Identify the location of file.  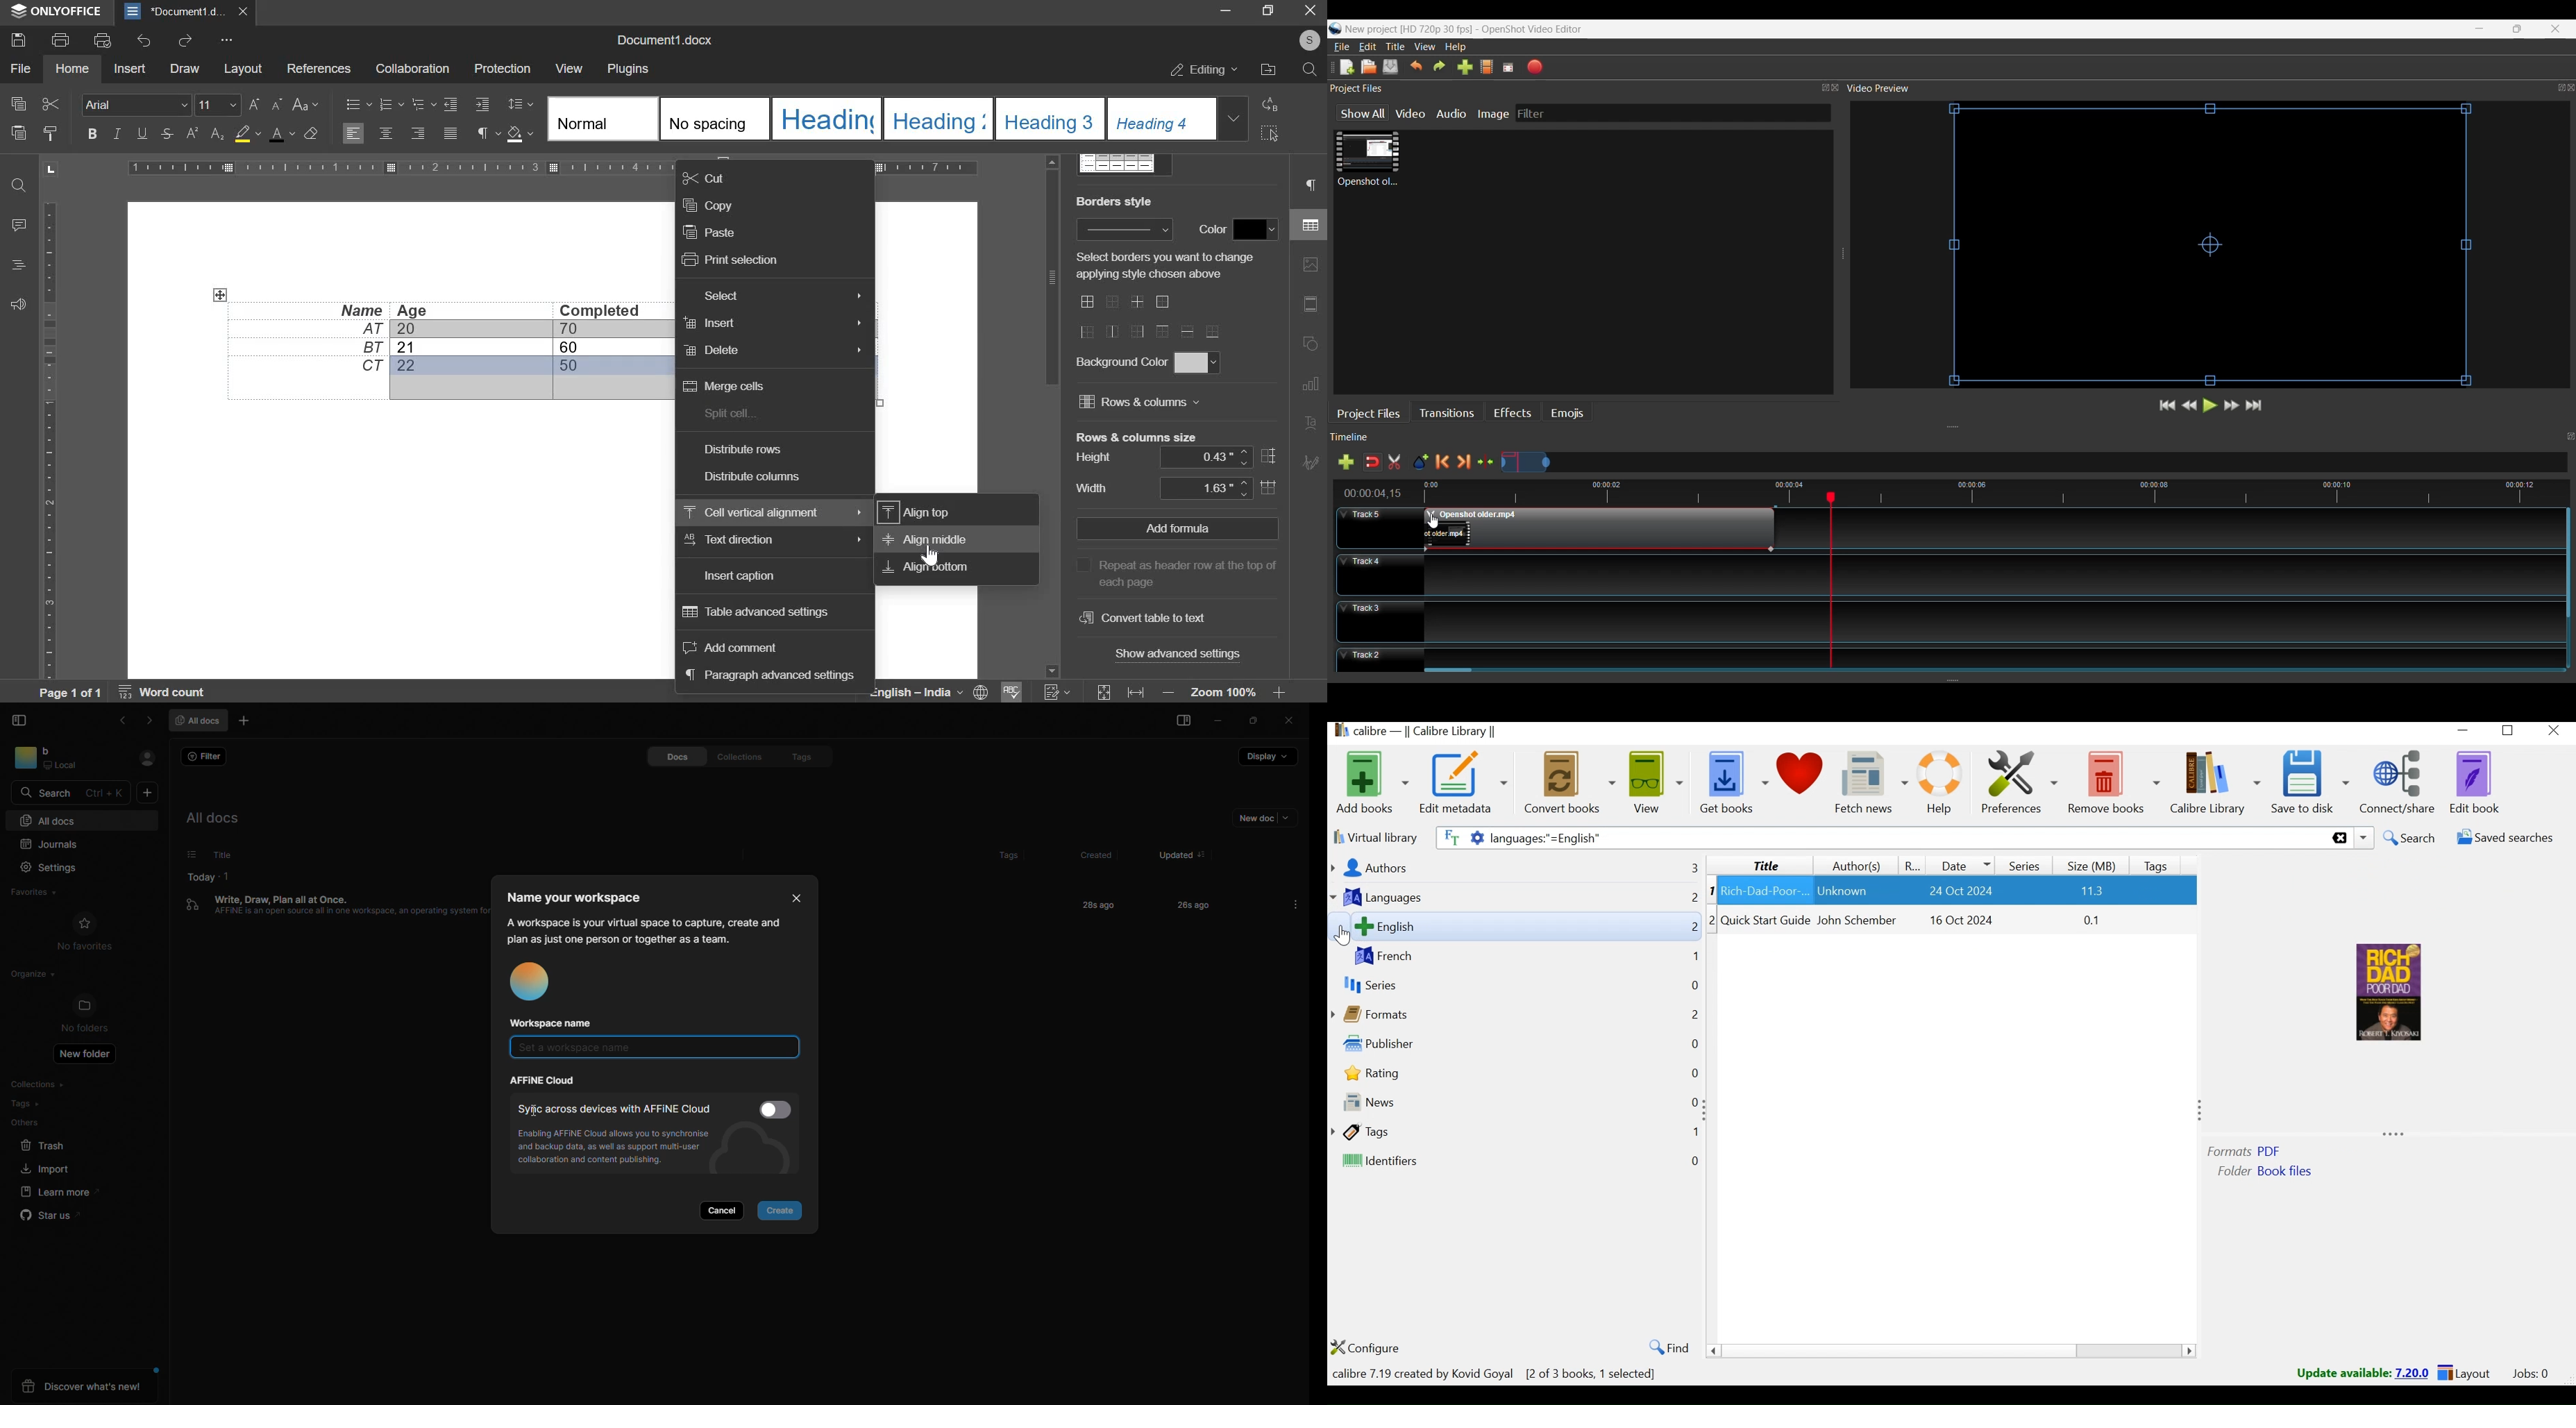
(19, 68).